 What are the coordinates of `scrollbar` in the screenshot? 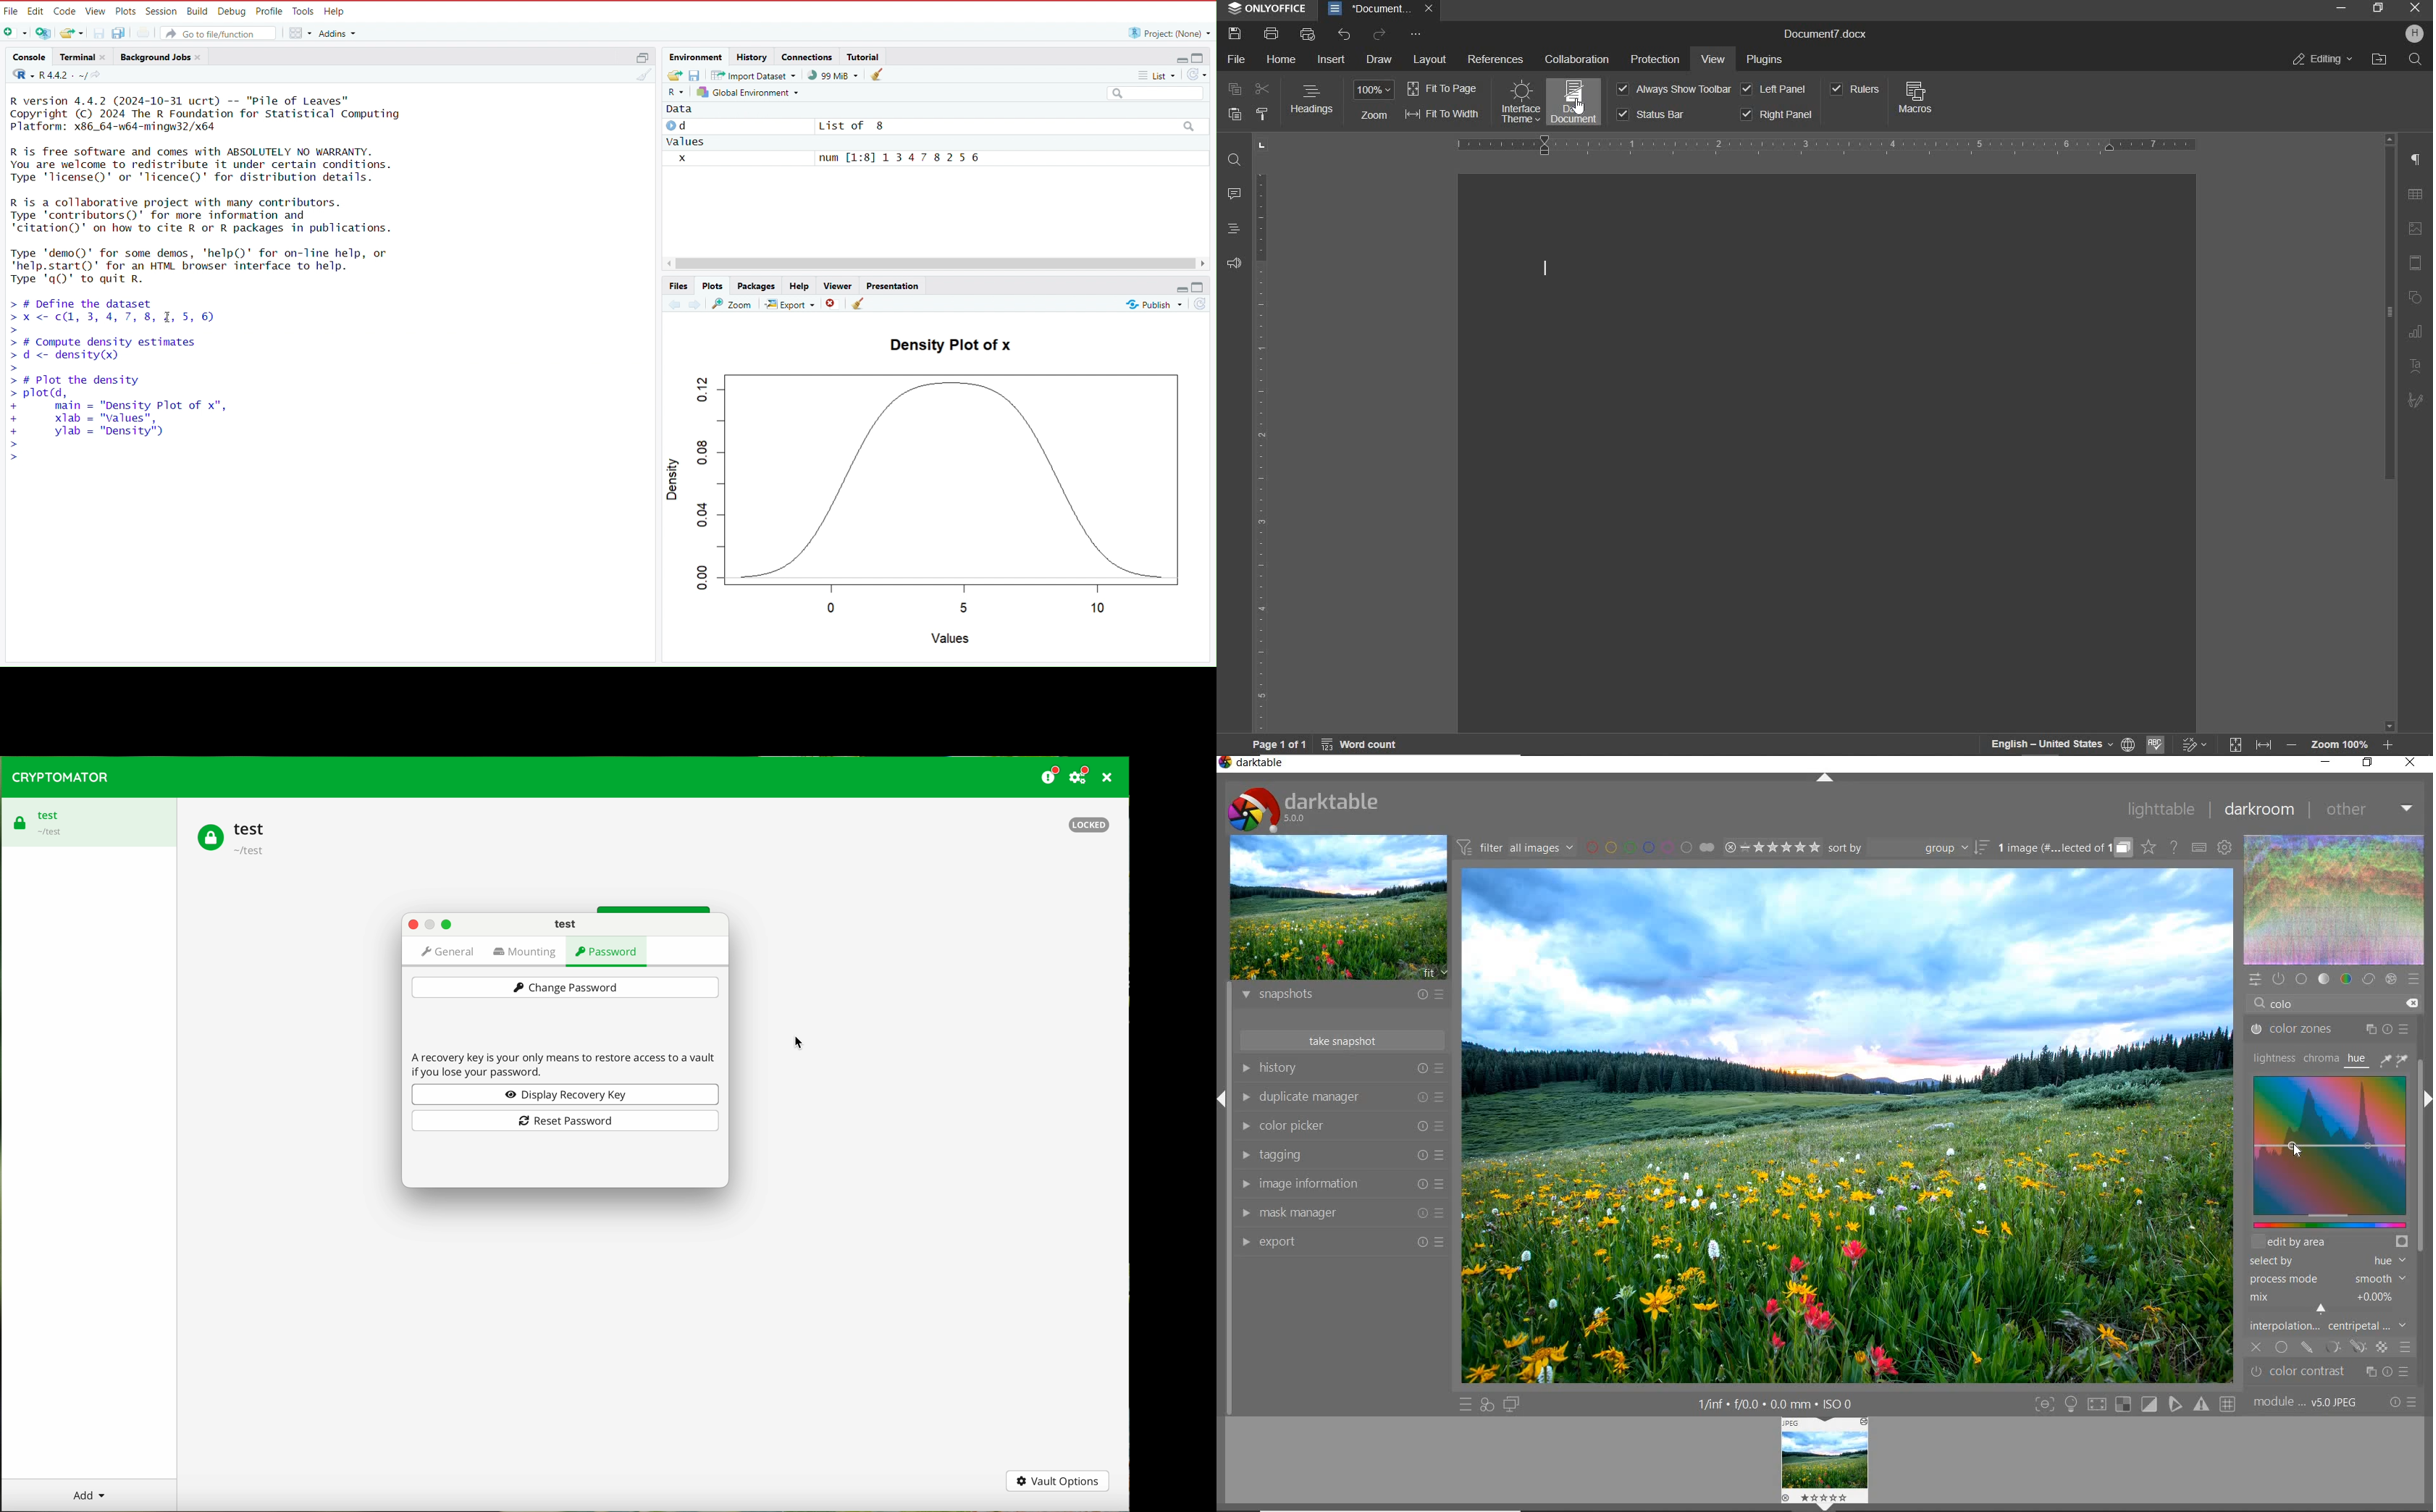 It's located at (2420, 1213).